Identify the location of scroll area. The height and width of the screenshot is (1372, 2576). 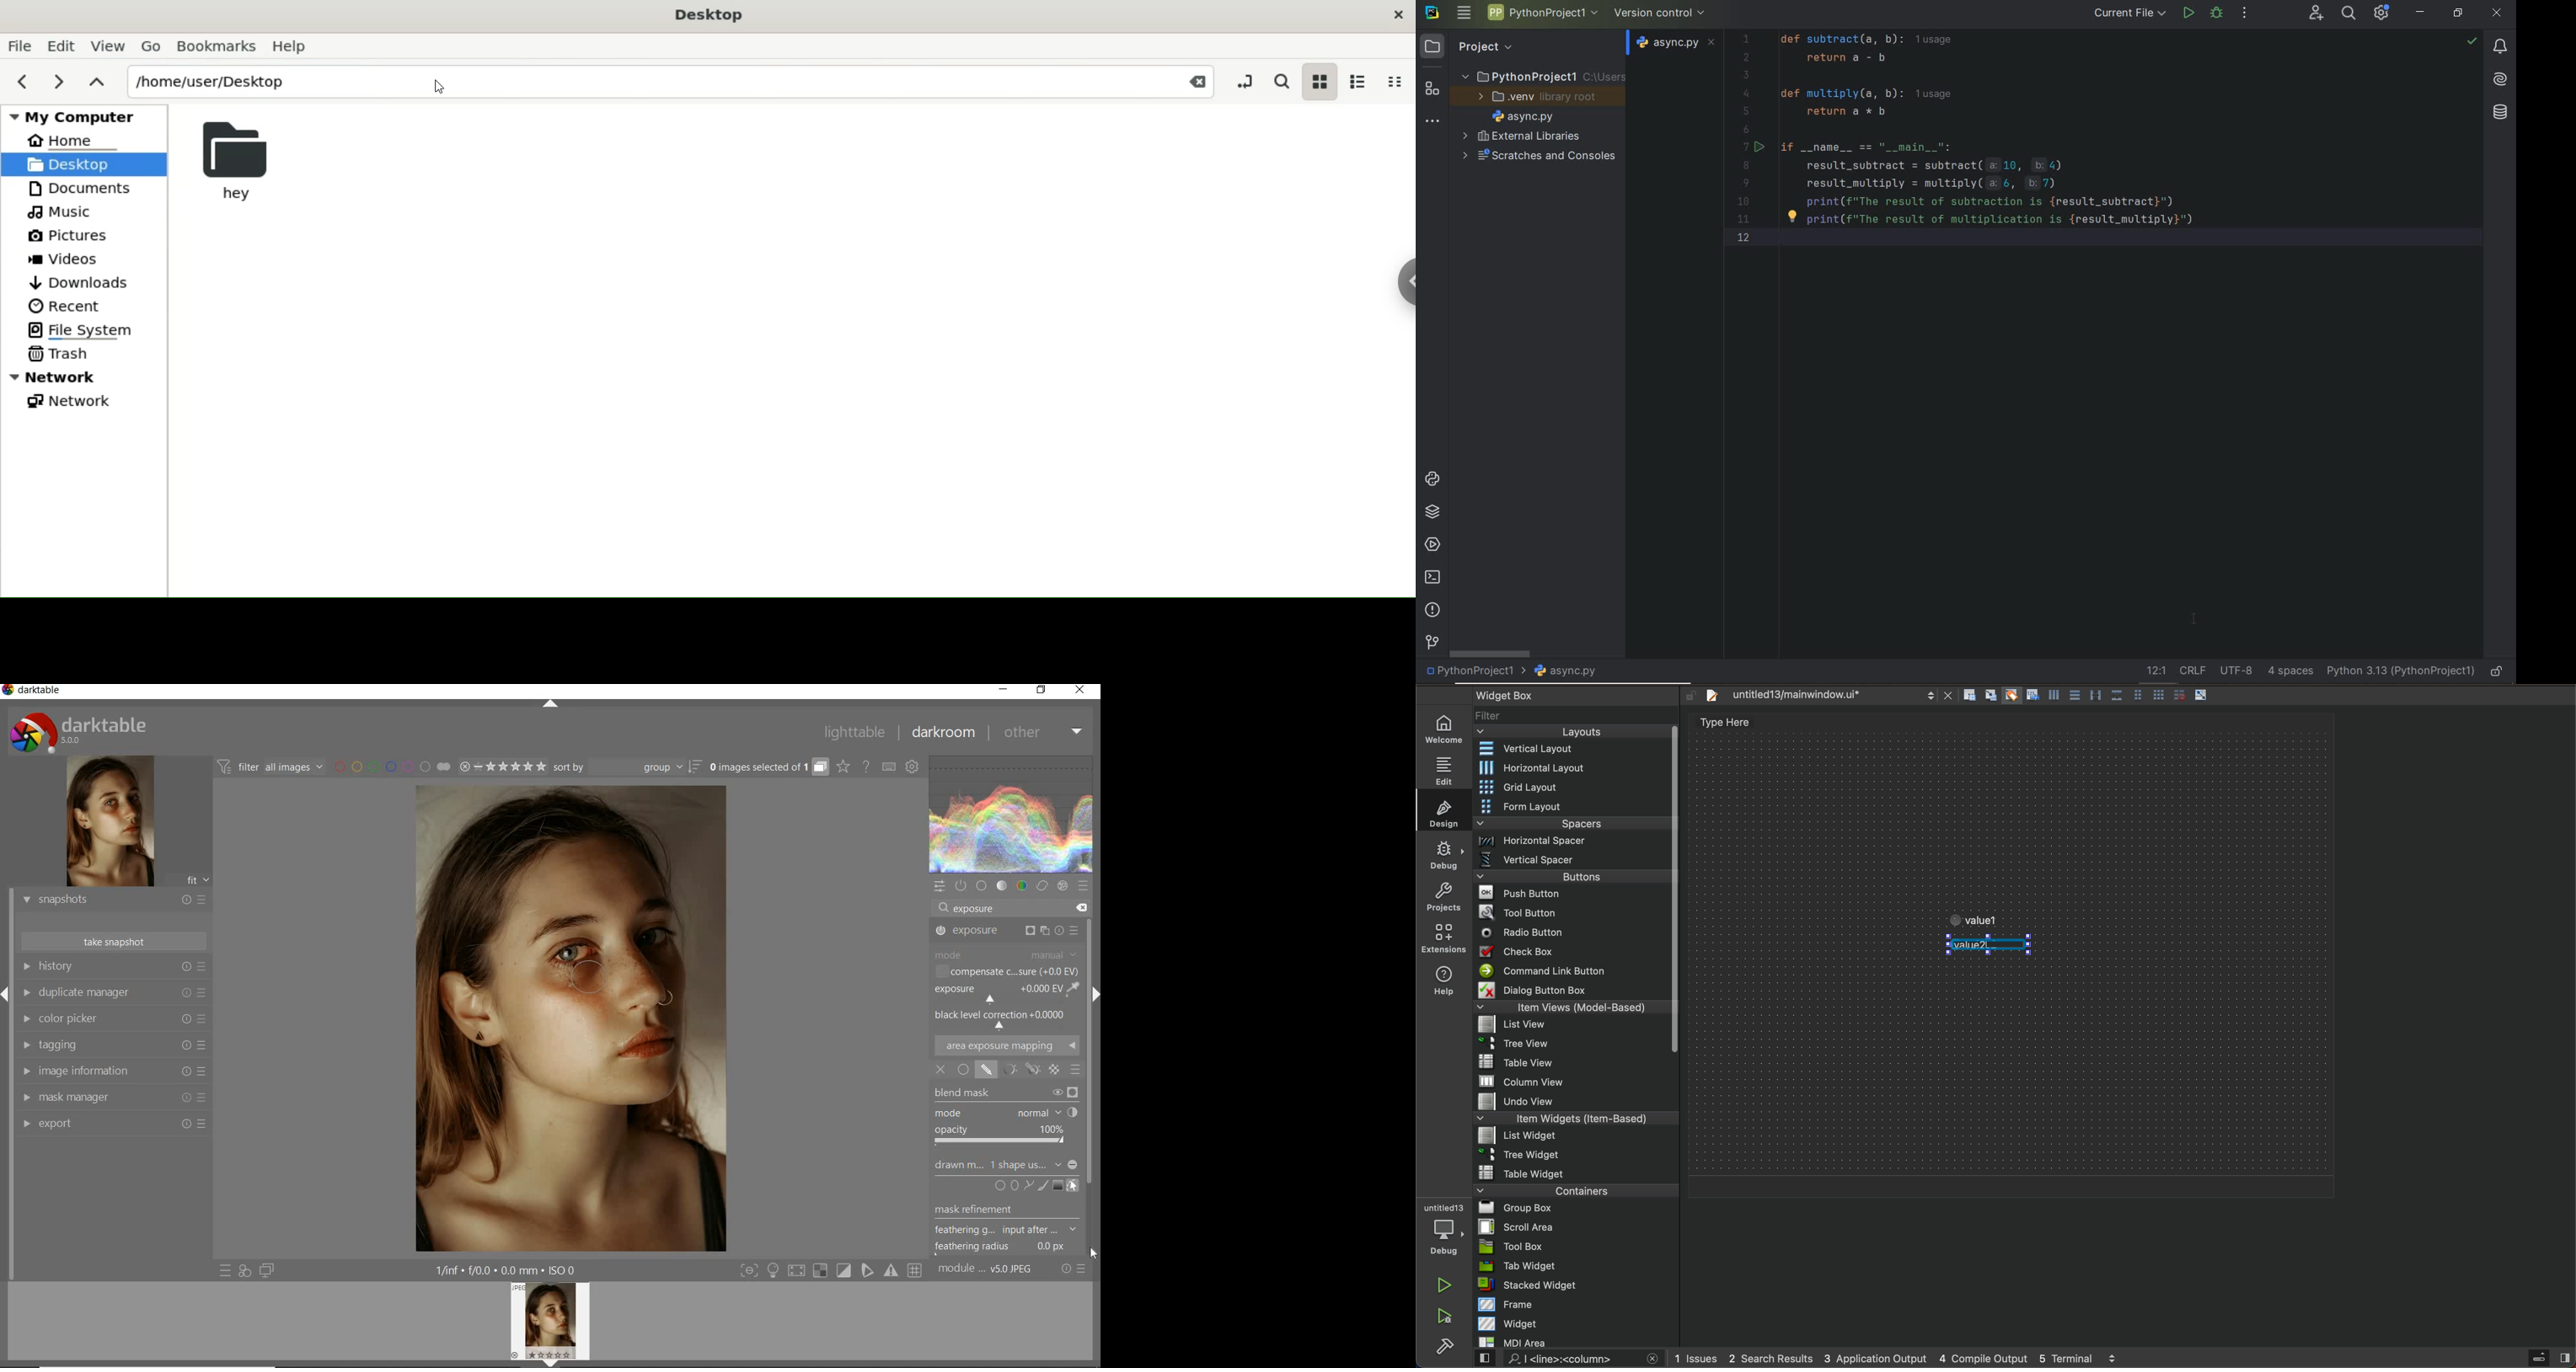
(1576, 1226).